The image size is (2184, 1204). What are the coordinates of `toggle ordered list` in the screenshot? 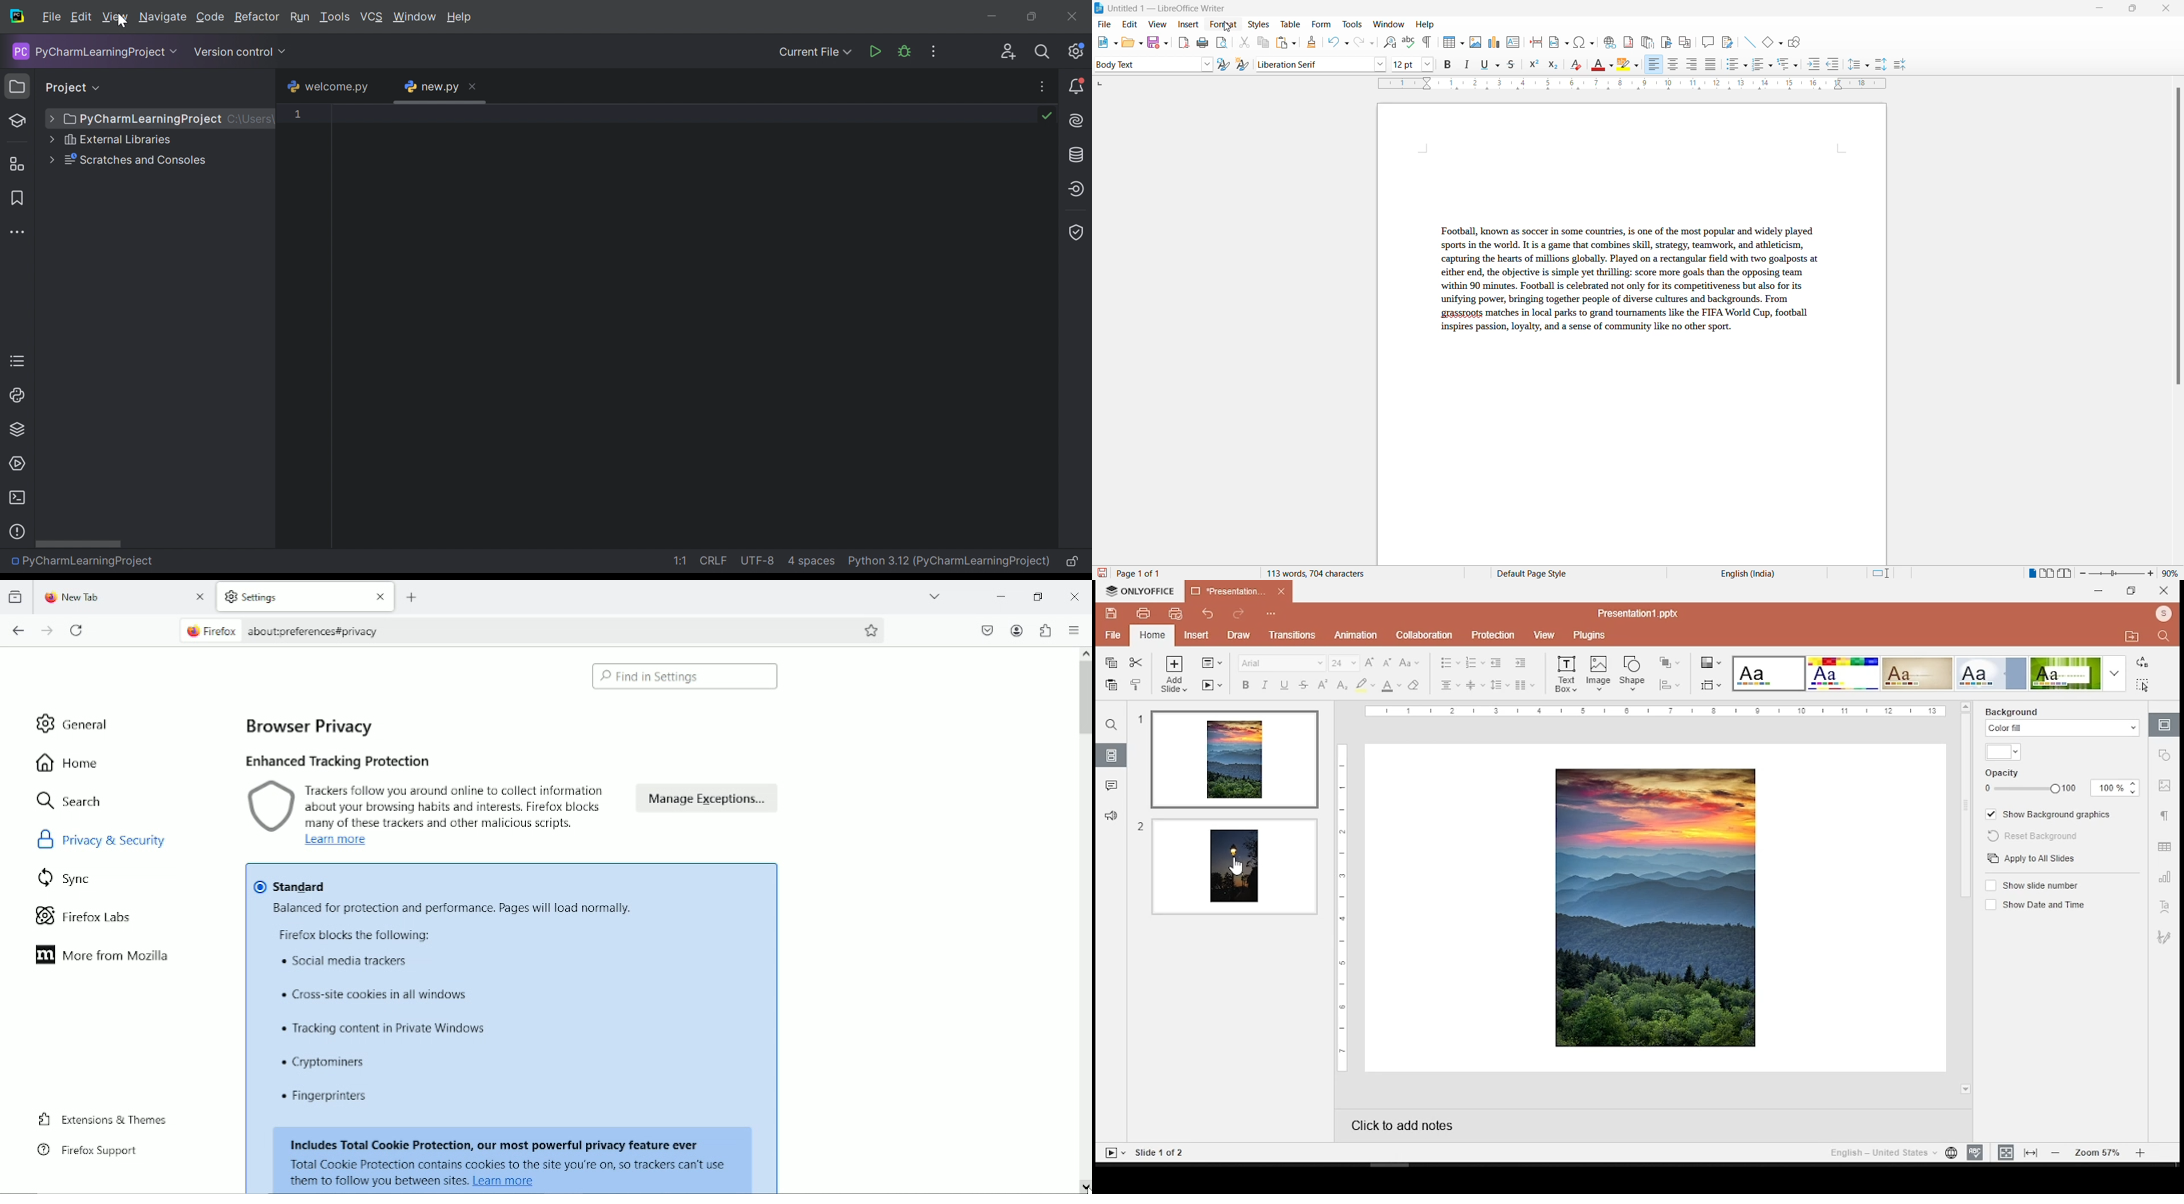 It's located at (1763, 65).